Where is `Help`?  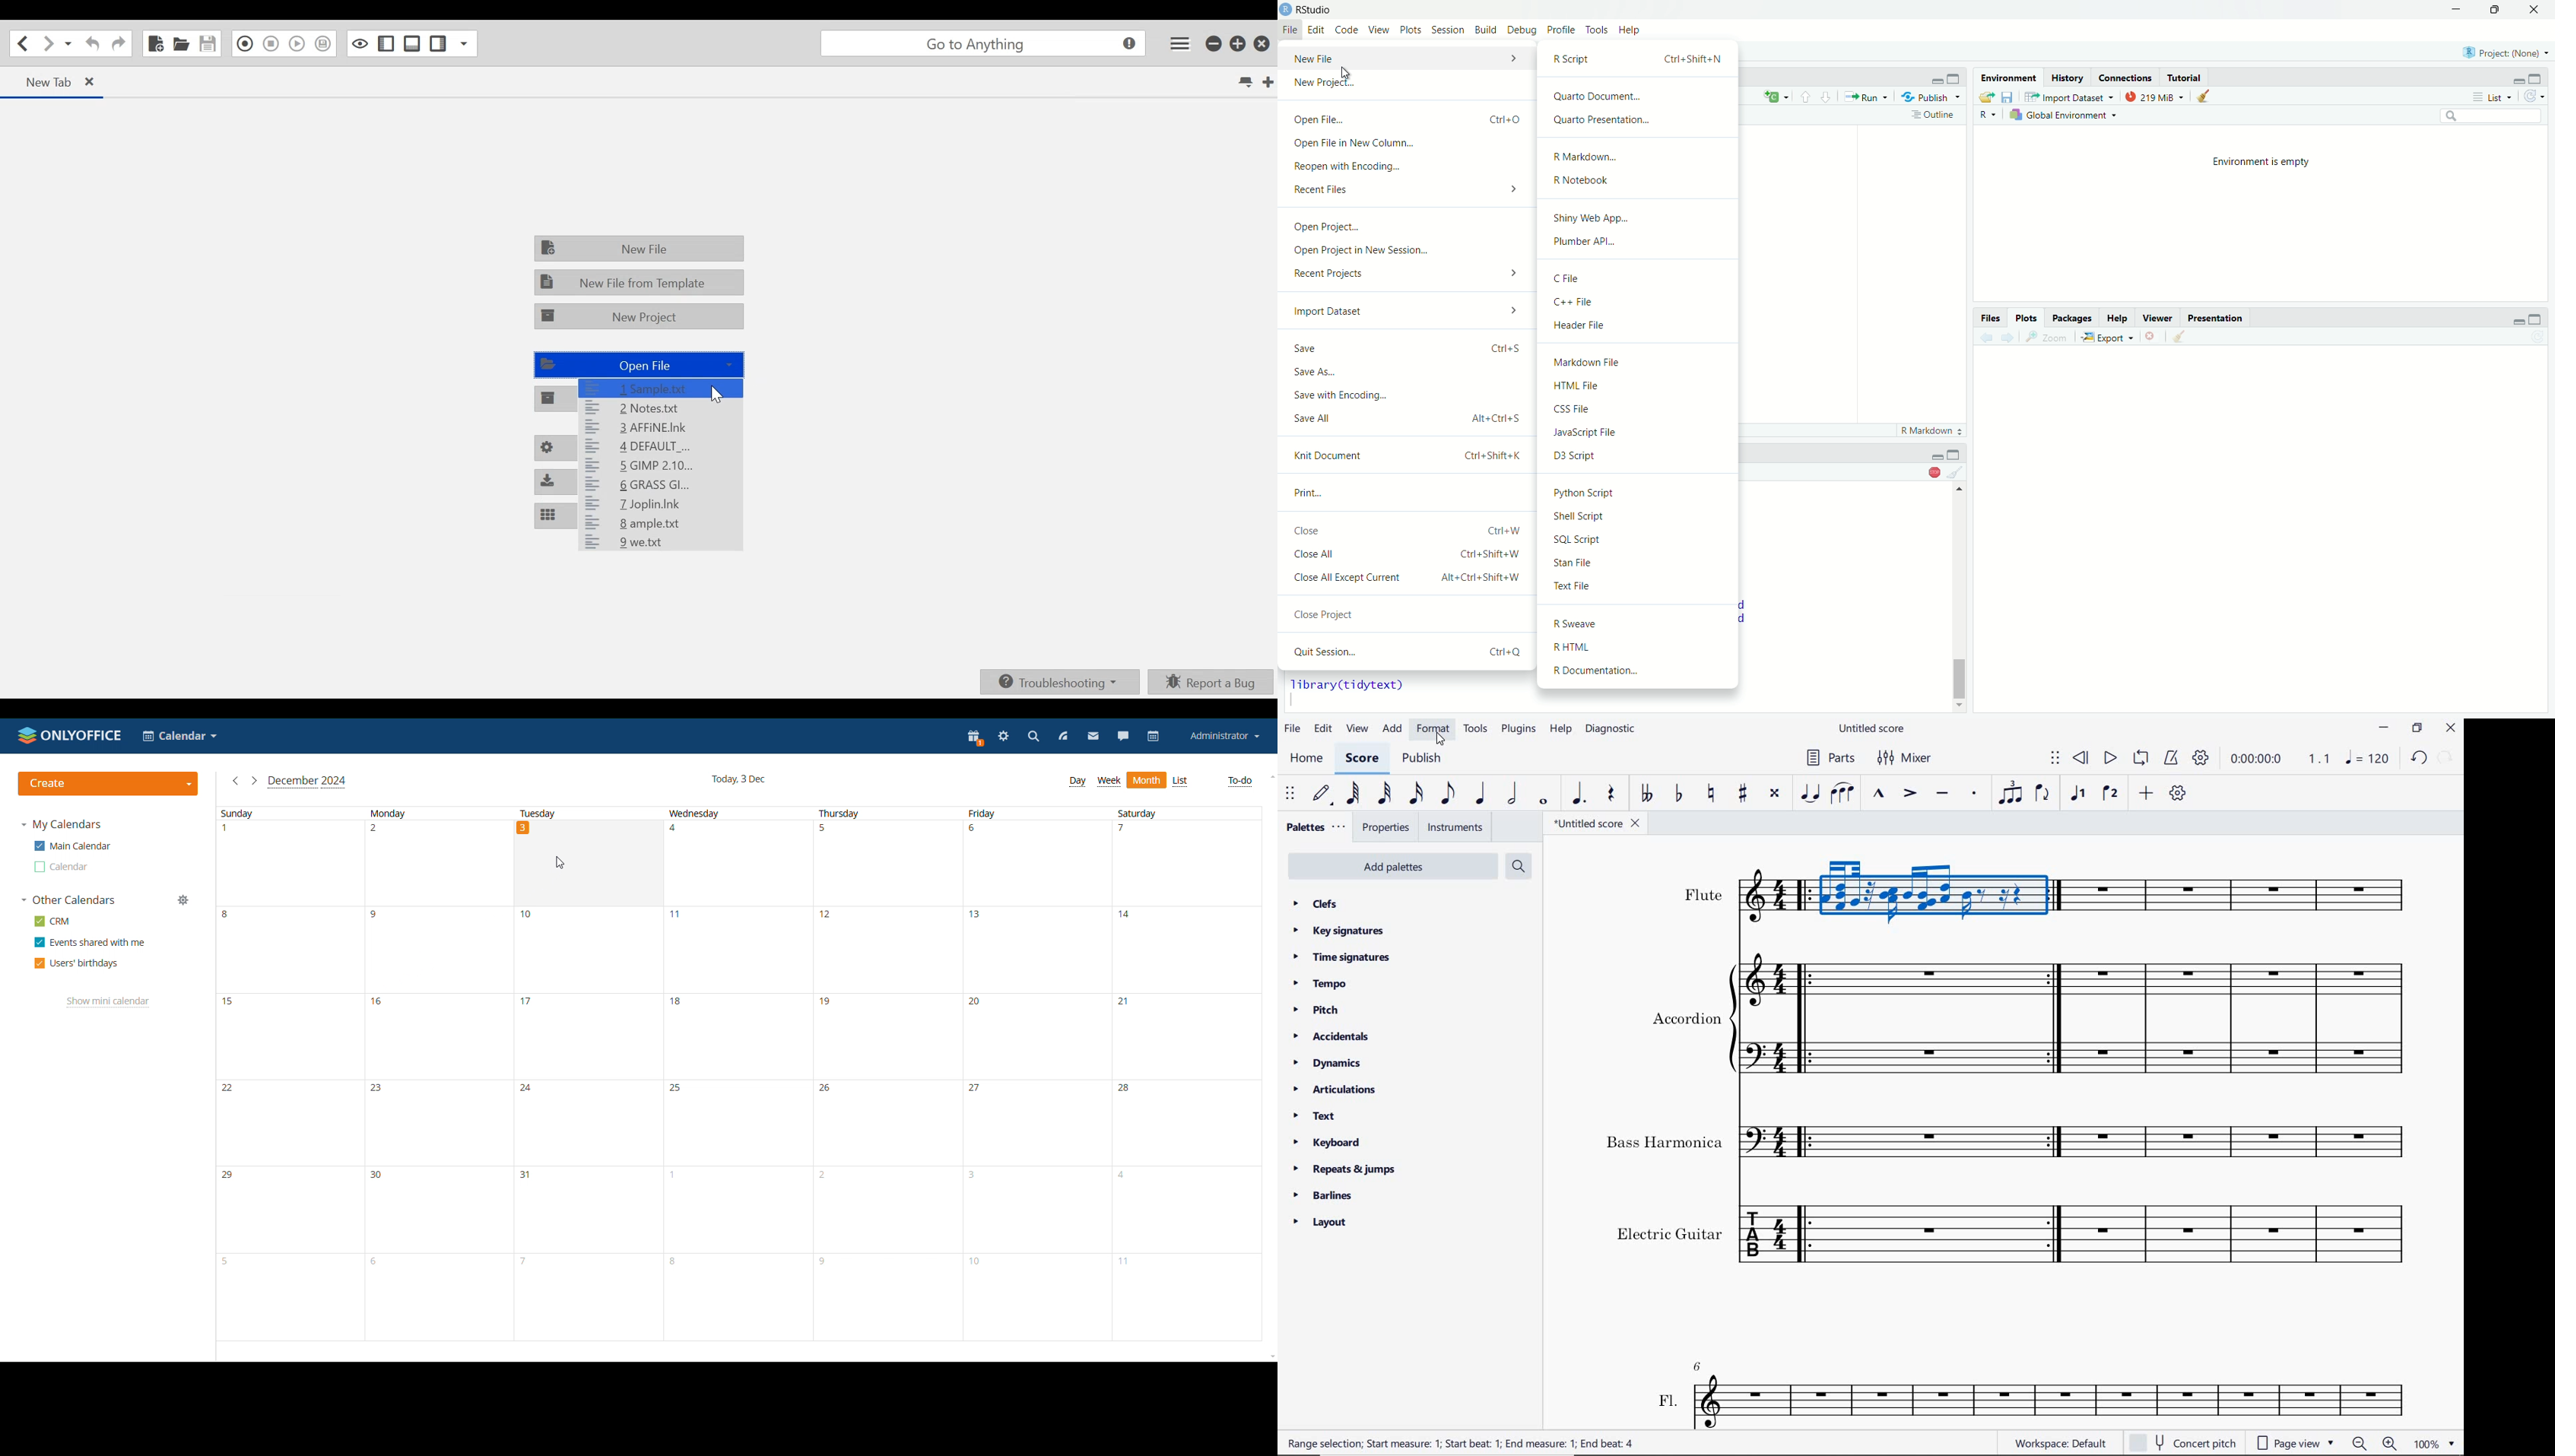
Help is located at coordinates (1629, 30).